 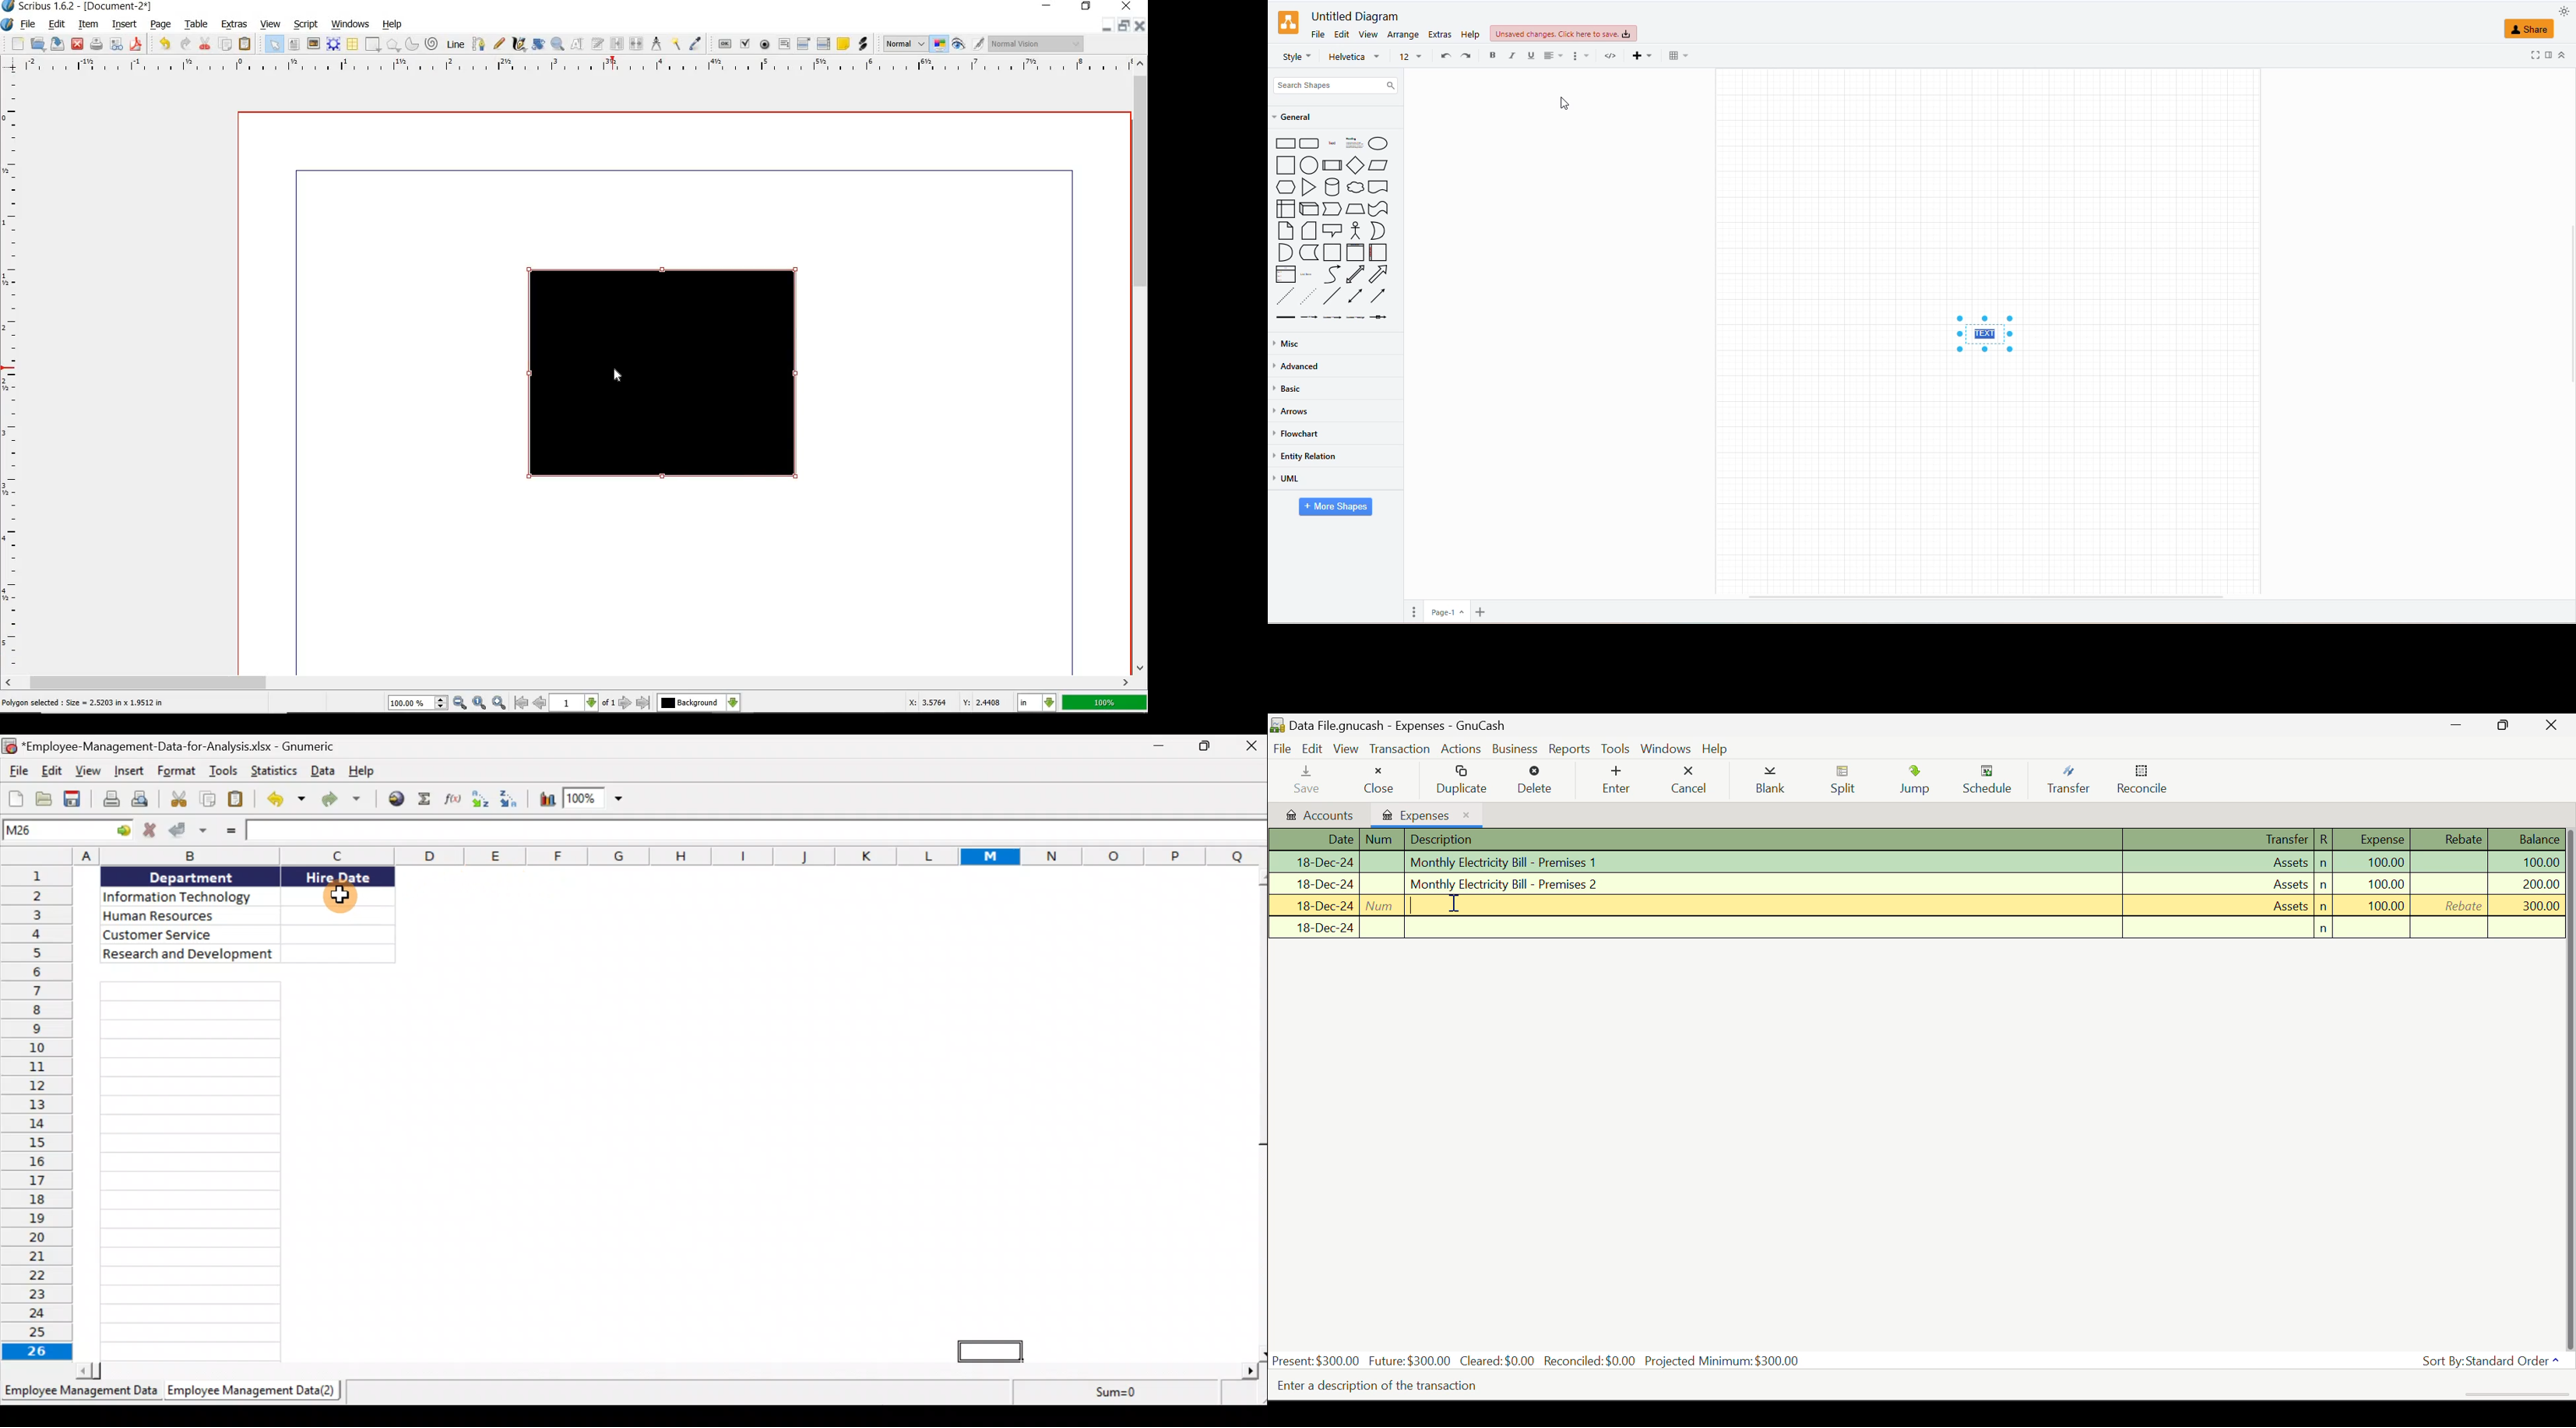 I want to click on link annotation, so click(x=863, y=44).